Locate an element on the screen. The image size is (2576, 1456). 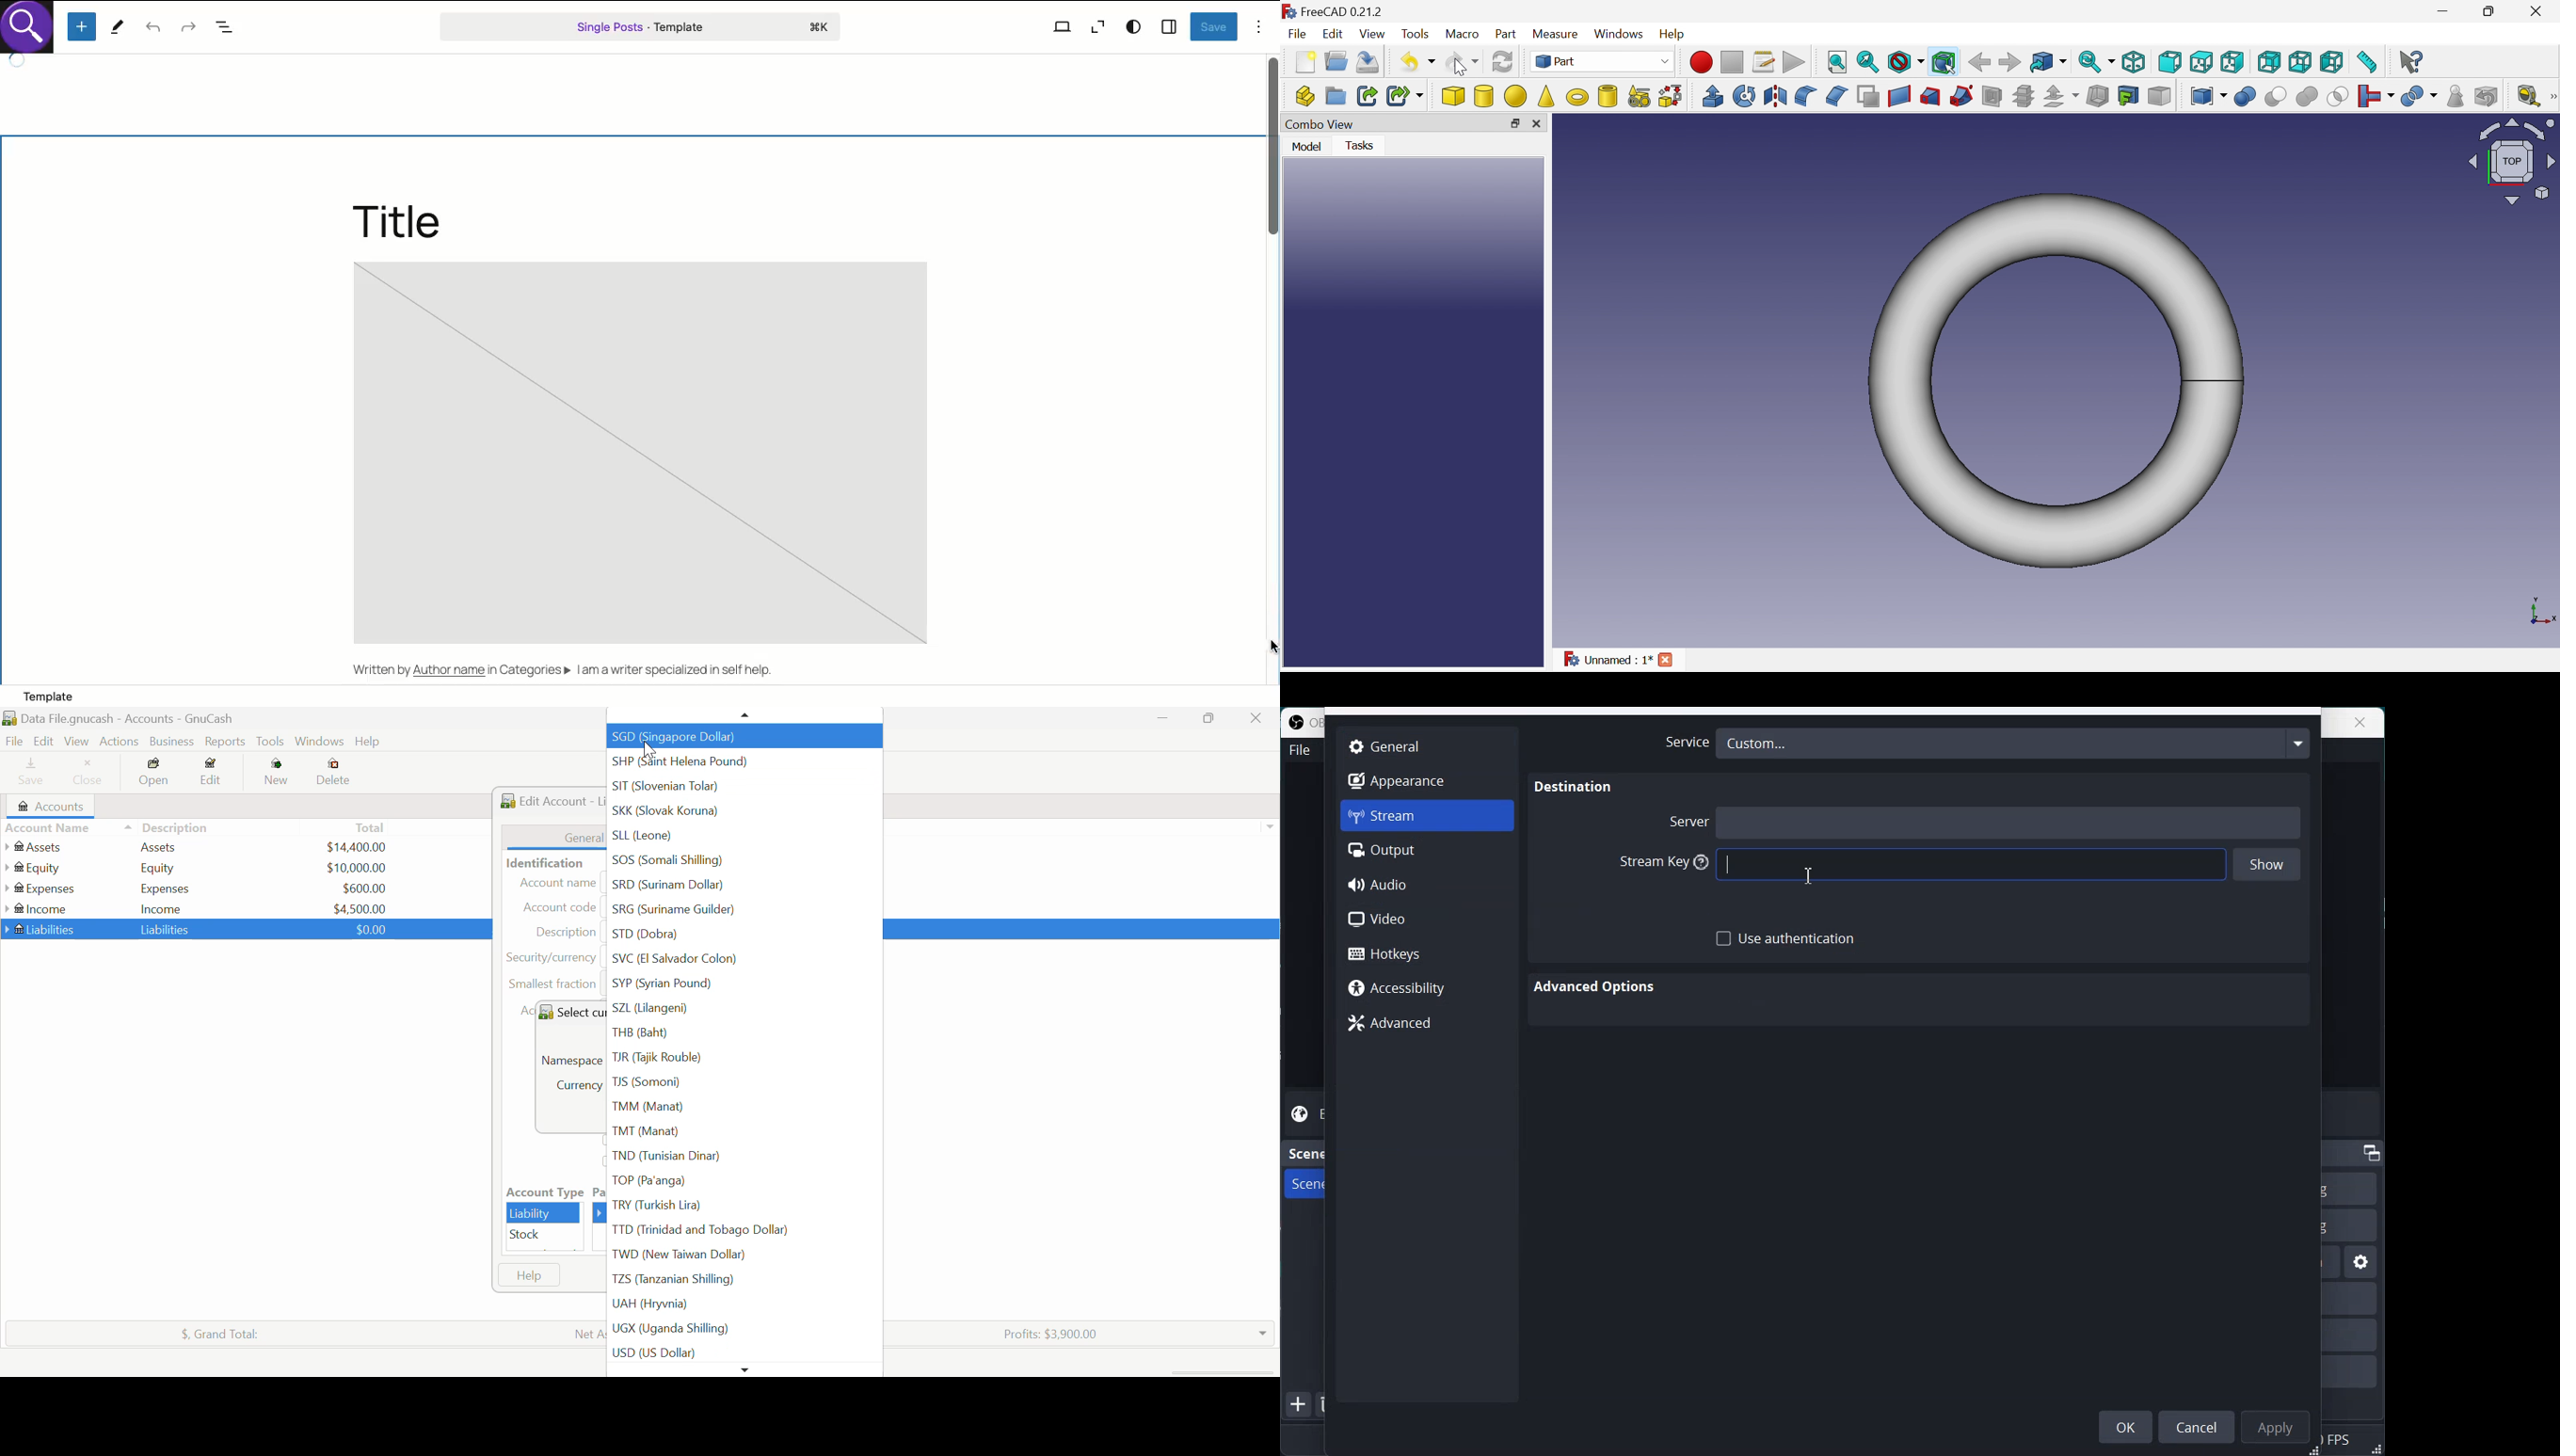
Stream is located at coordinates (1427, 816).